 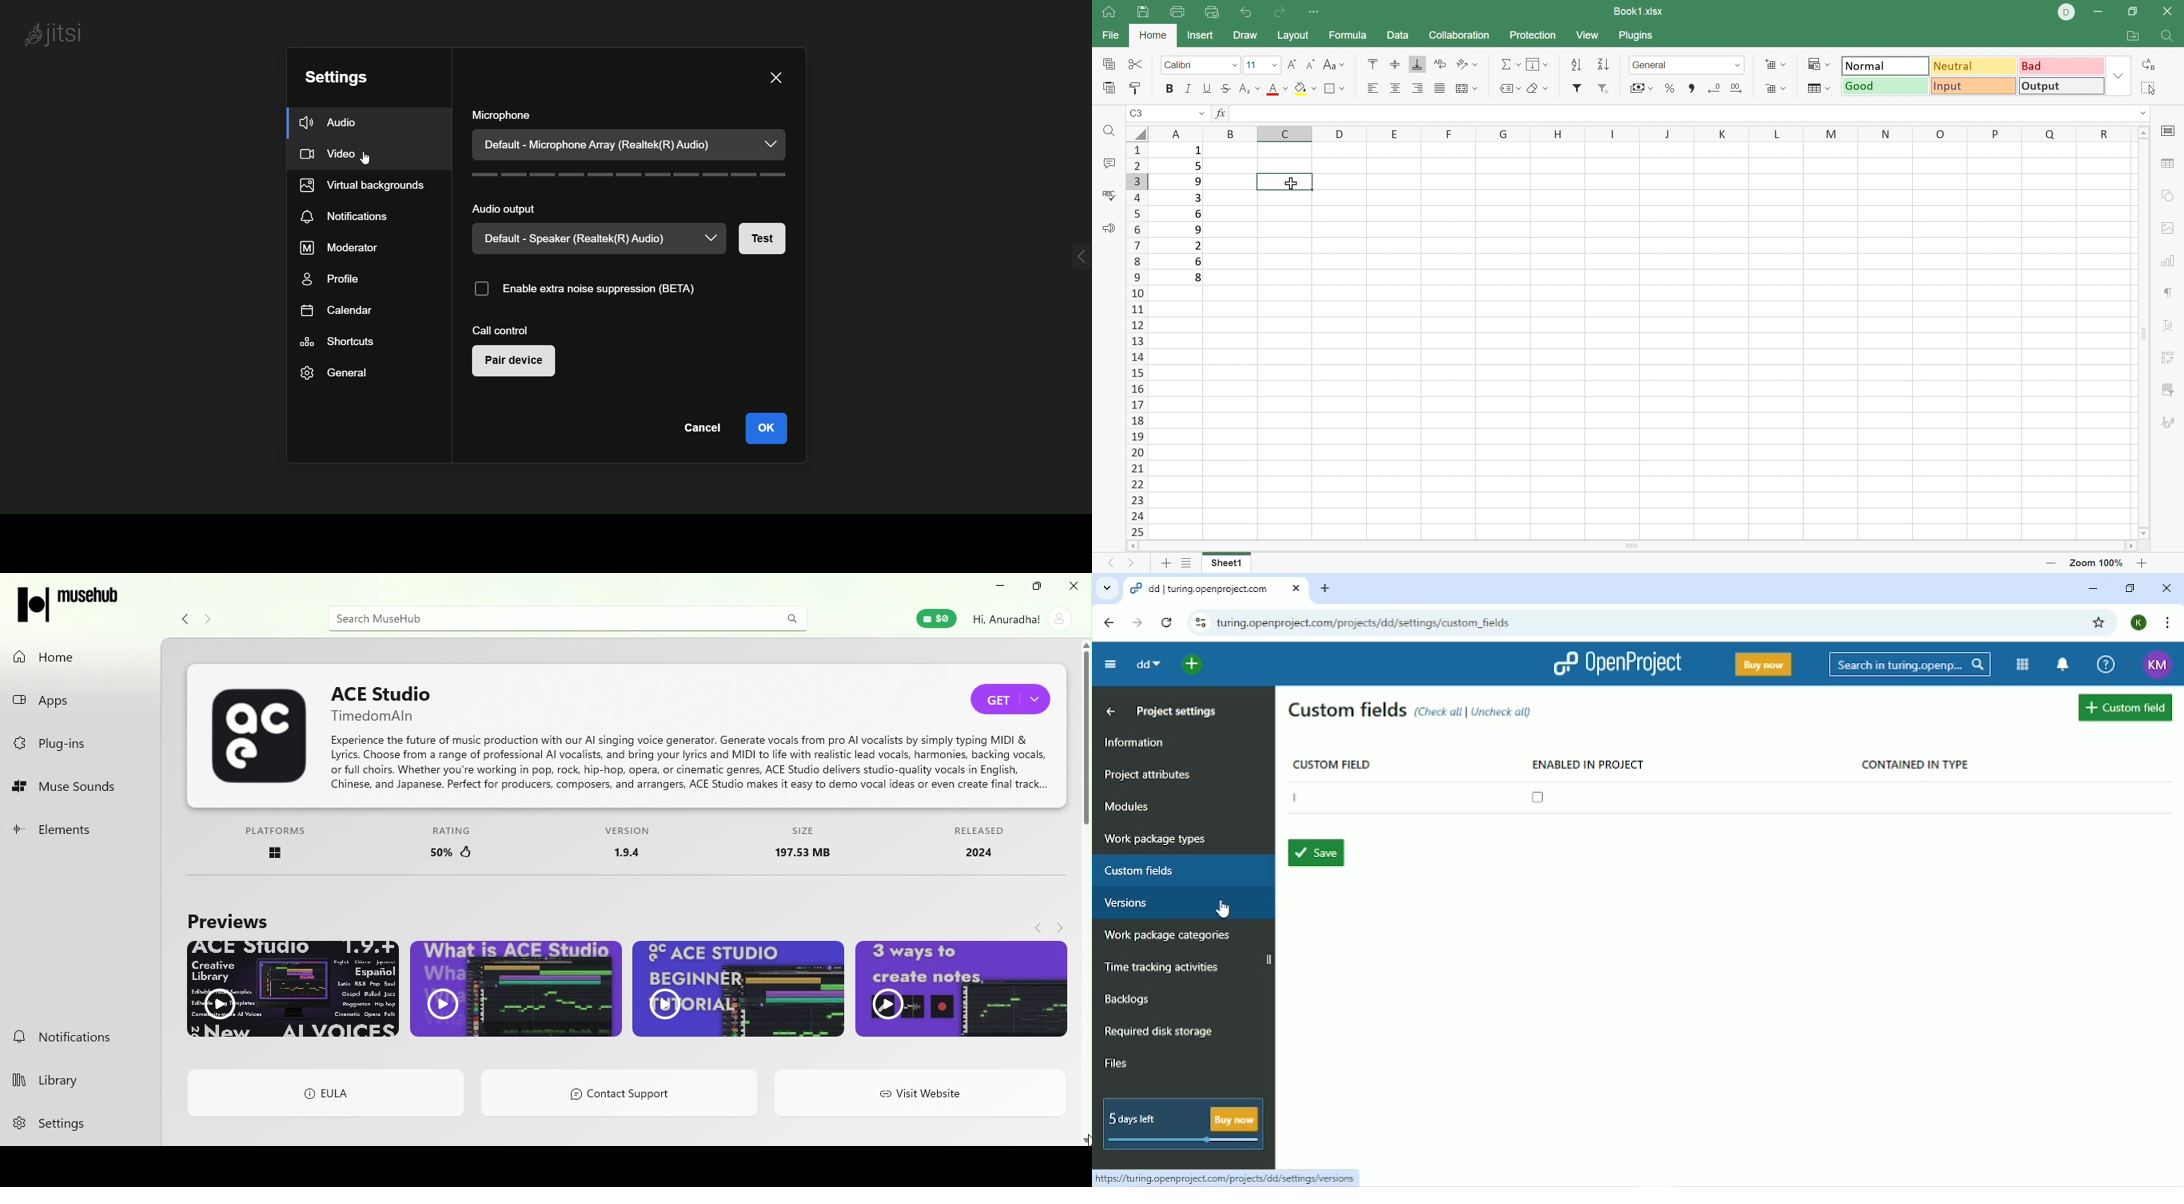 What do you see at coordinates (1164, 565) in the screenshot?
I see `Add sheet` at bounding box center [1164, 565].